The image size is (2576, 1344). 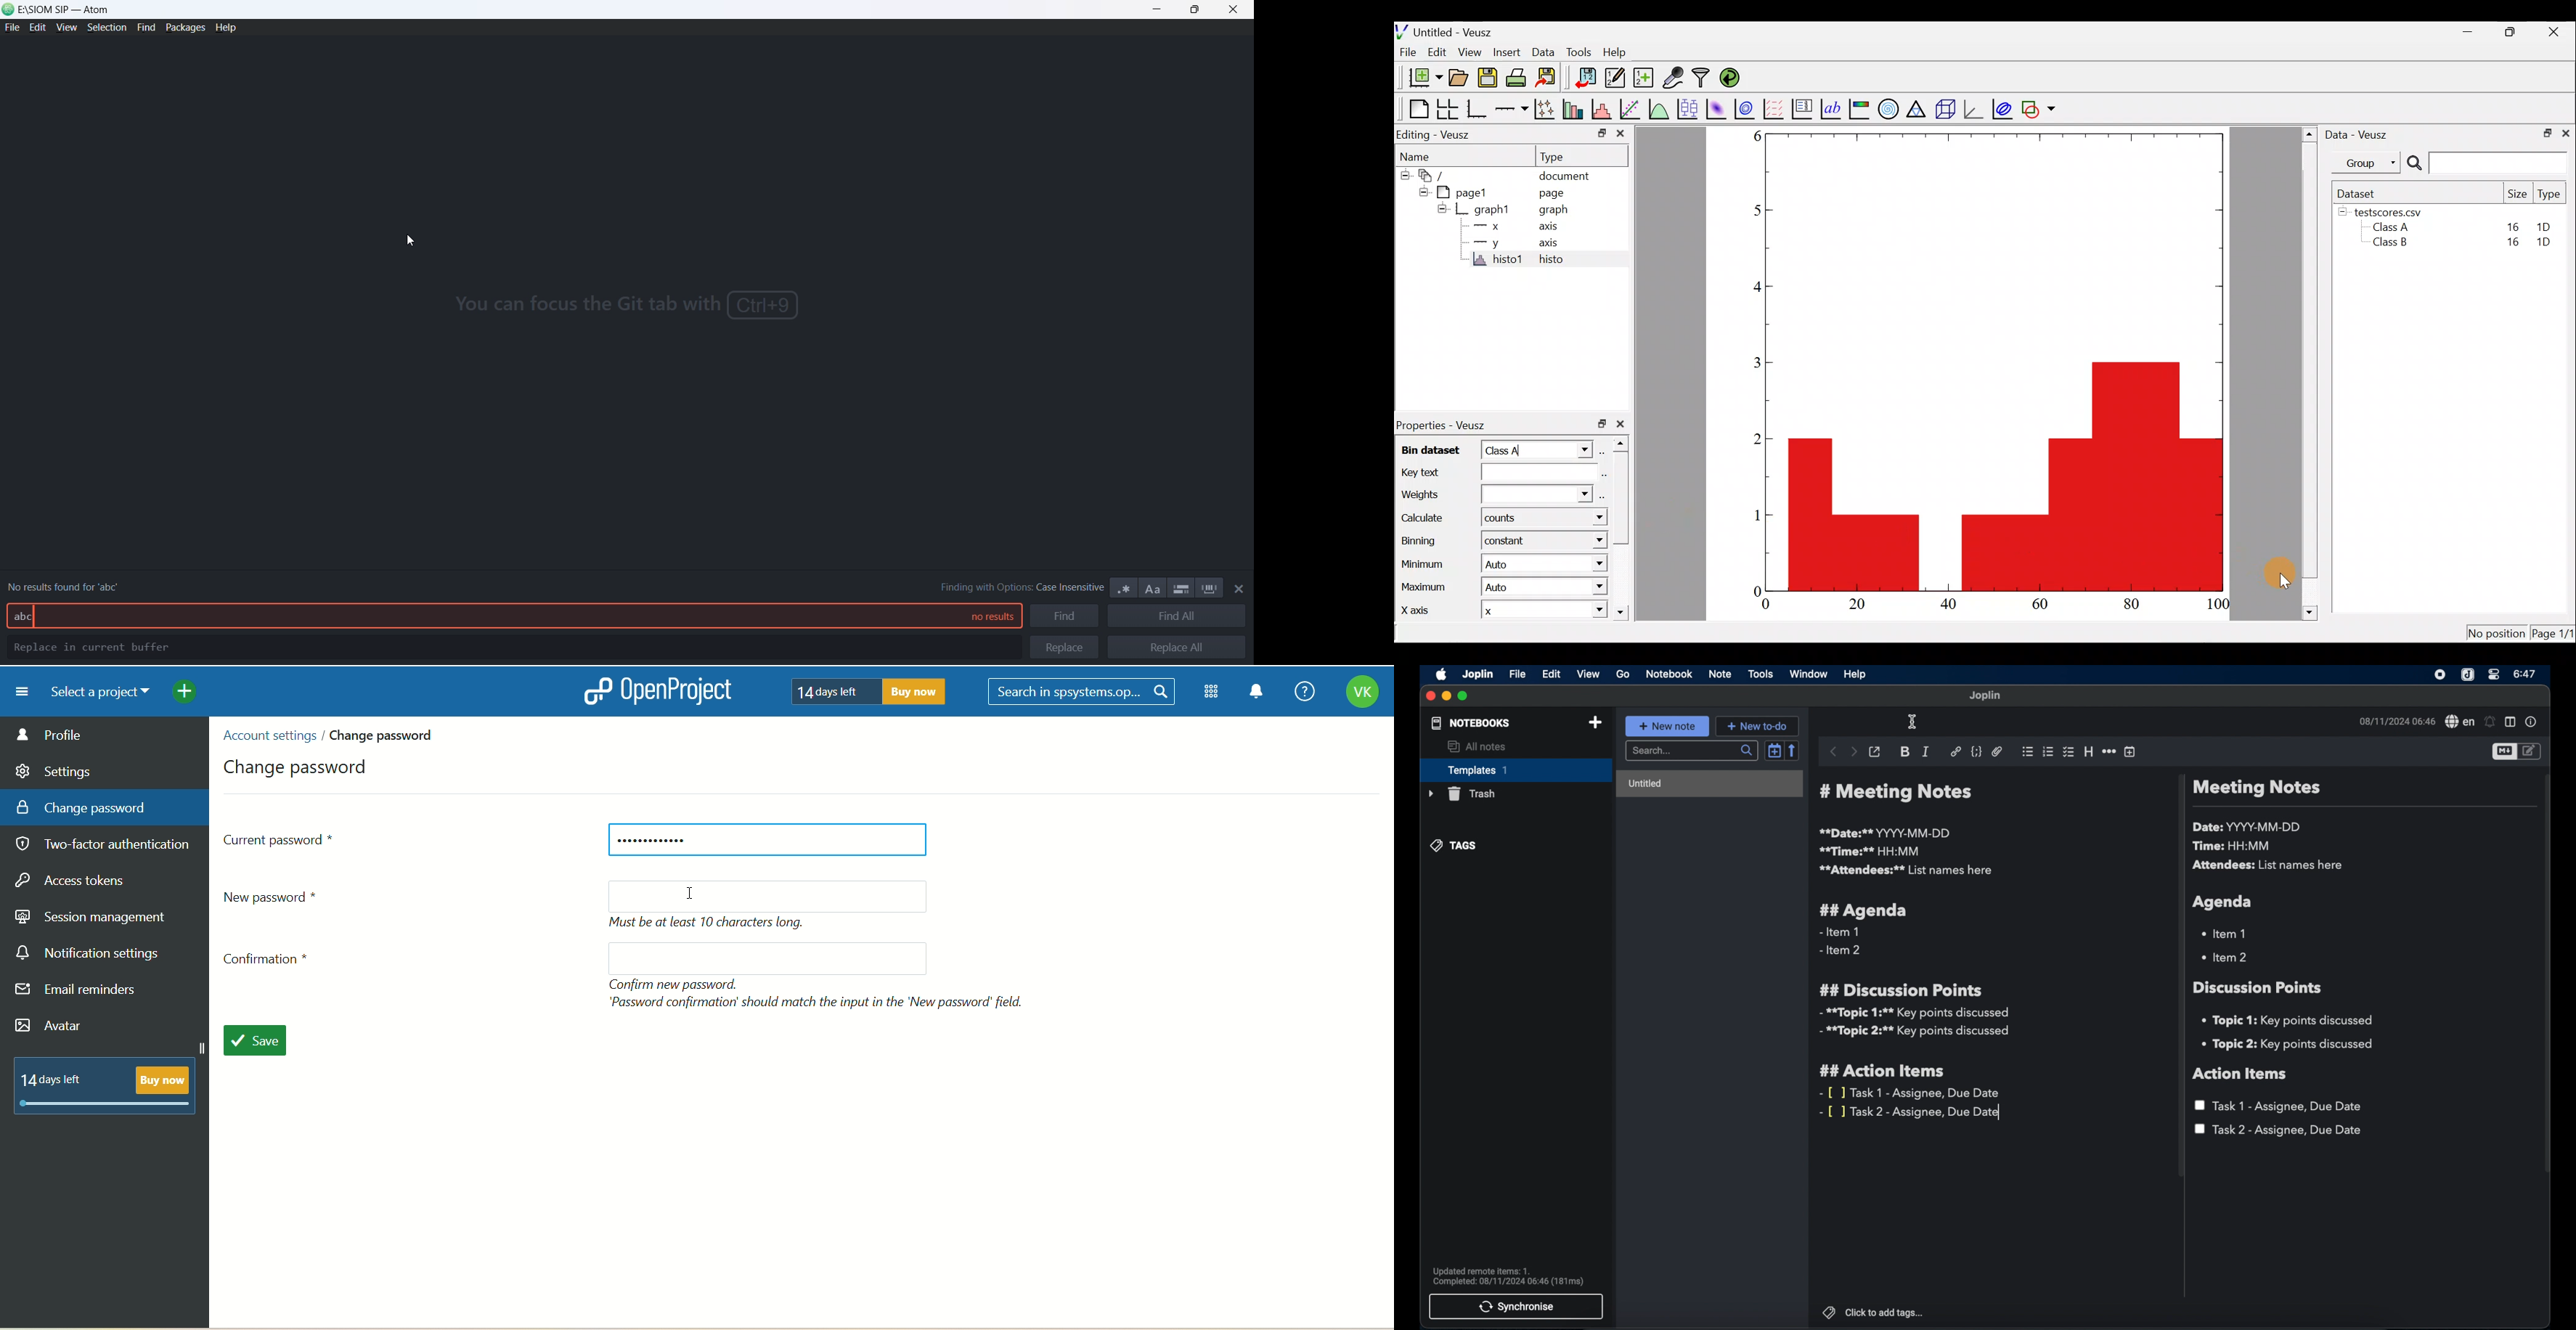 I want to click on horizontal rule, so click(x=2109, y=751).